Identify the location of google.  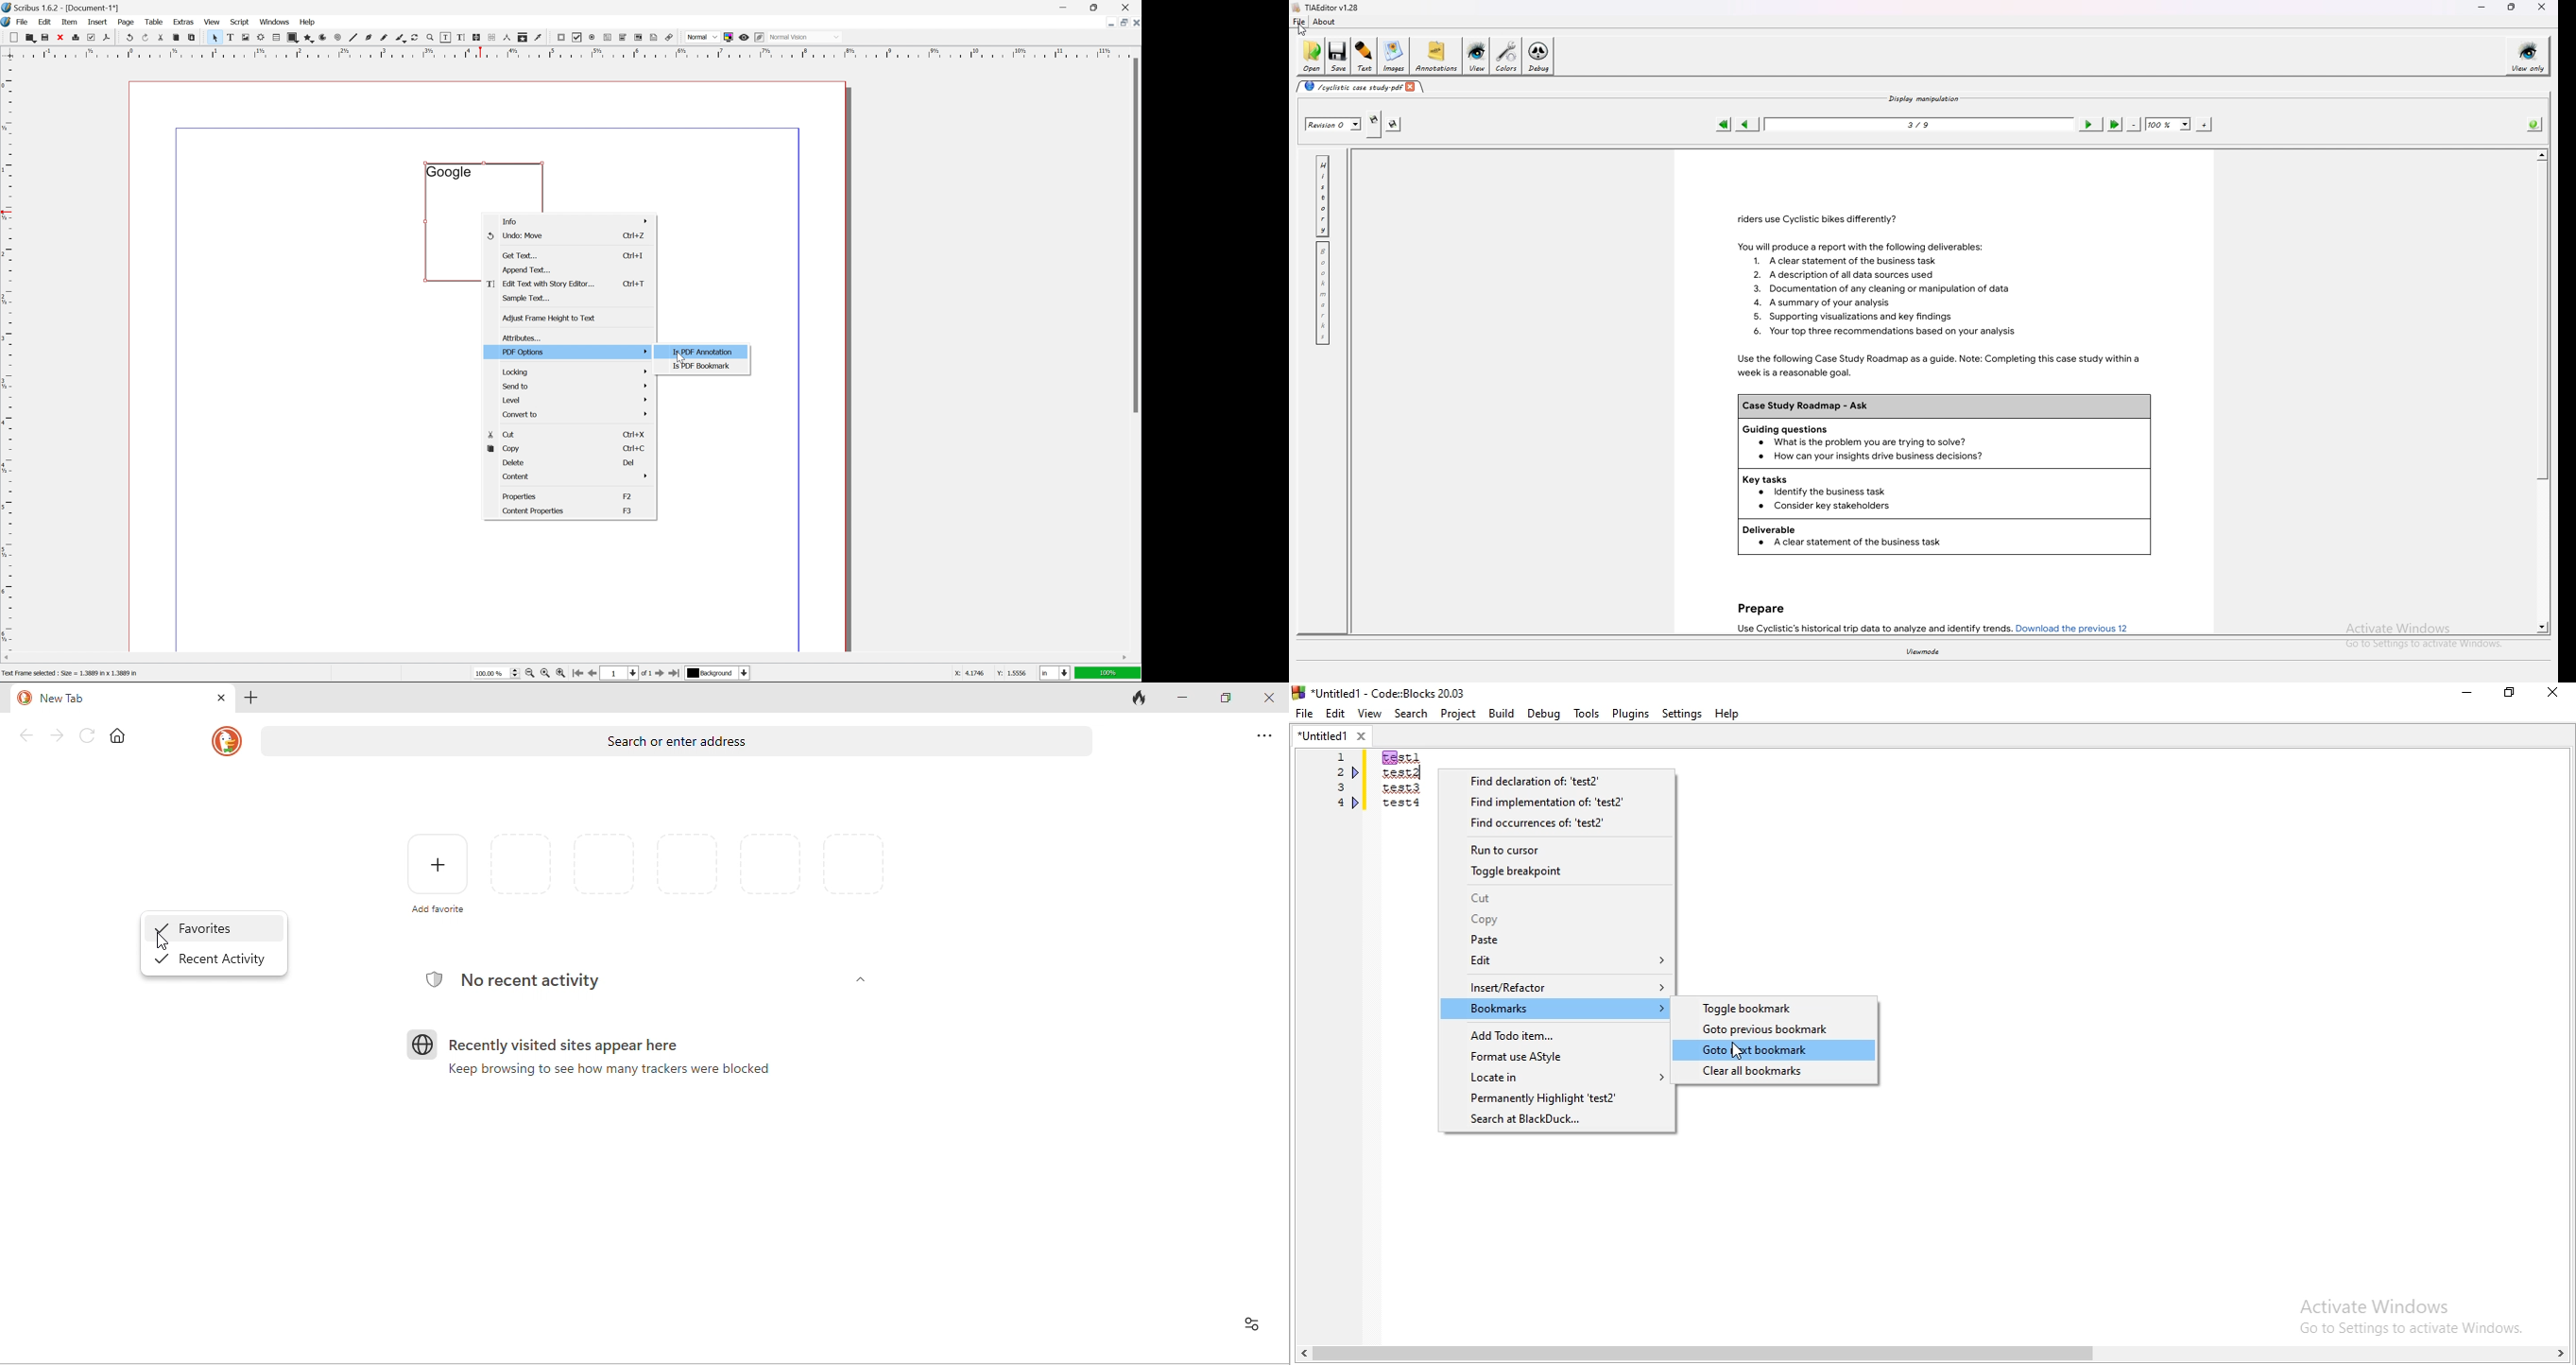
(448, 172).